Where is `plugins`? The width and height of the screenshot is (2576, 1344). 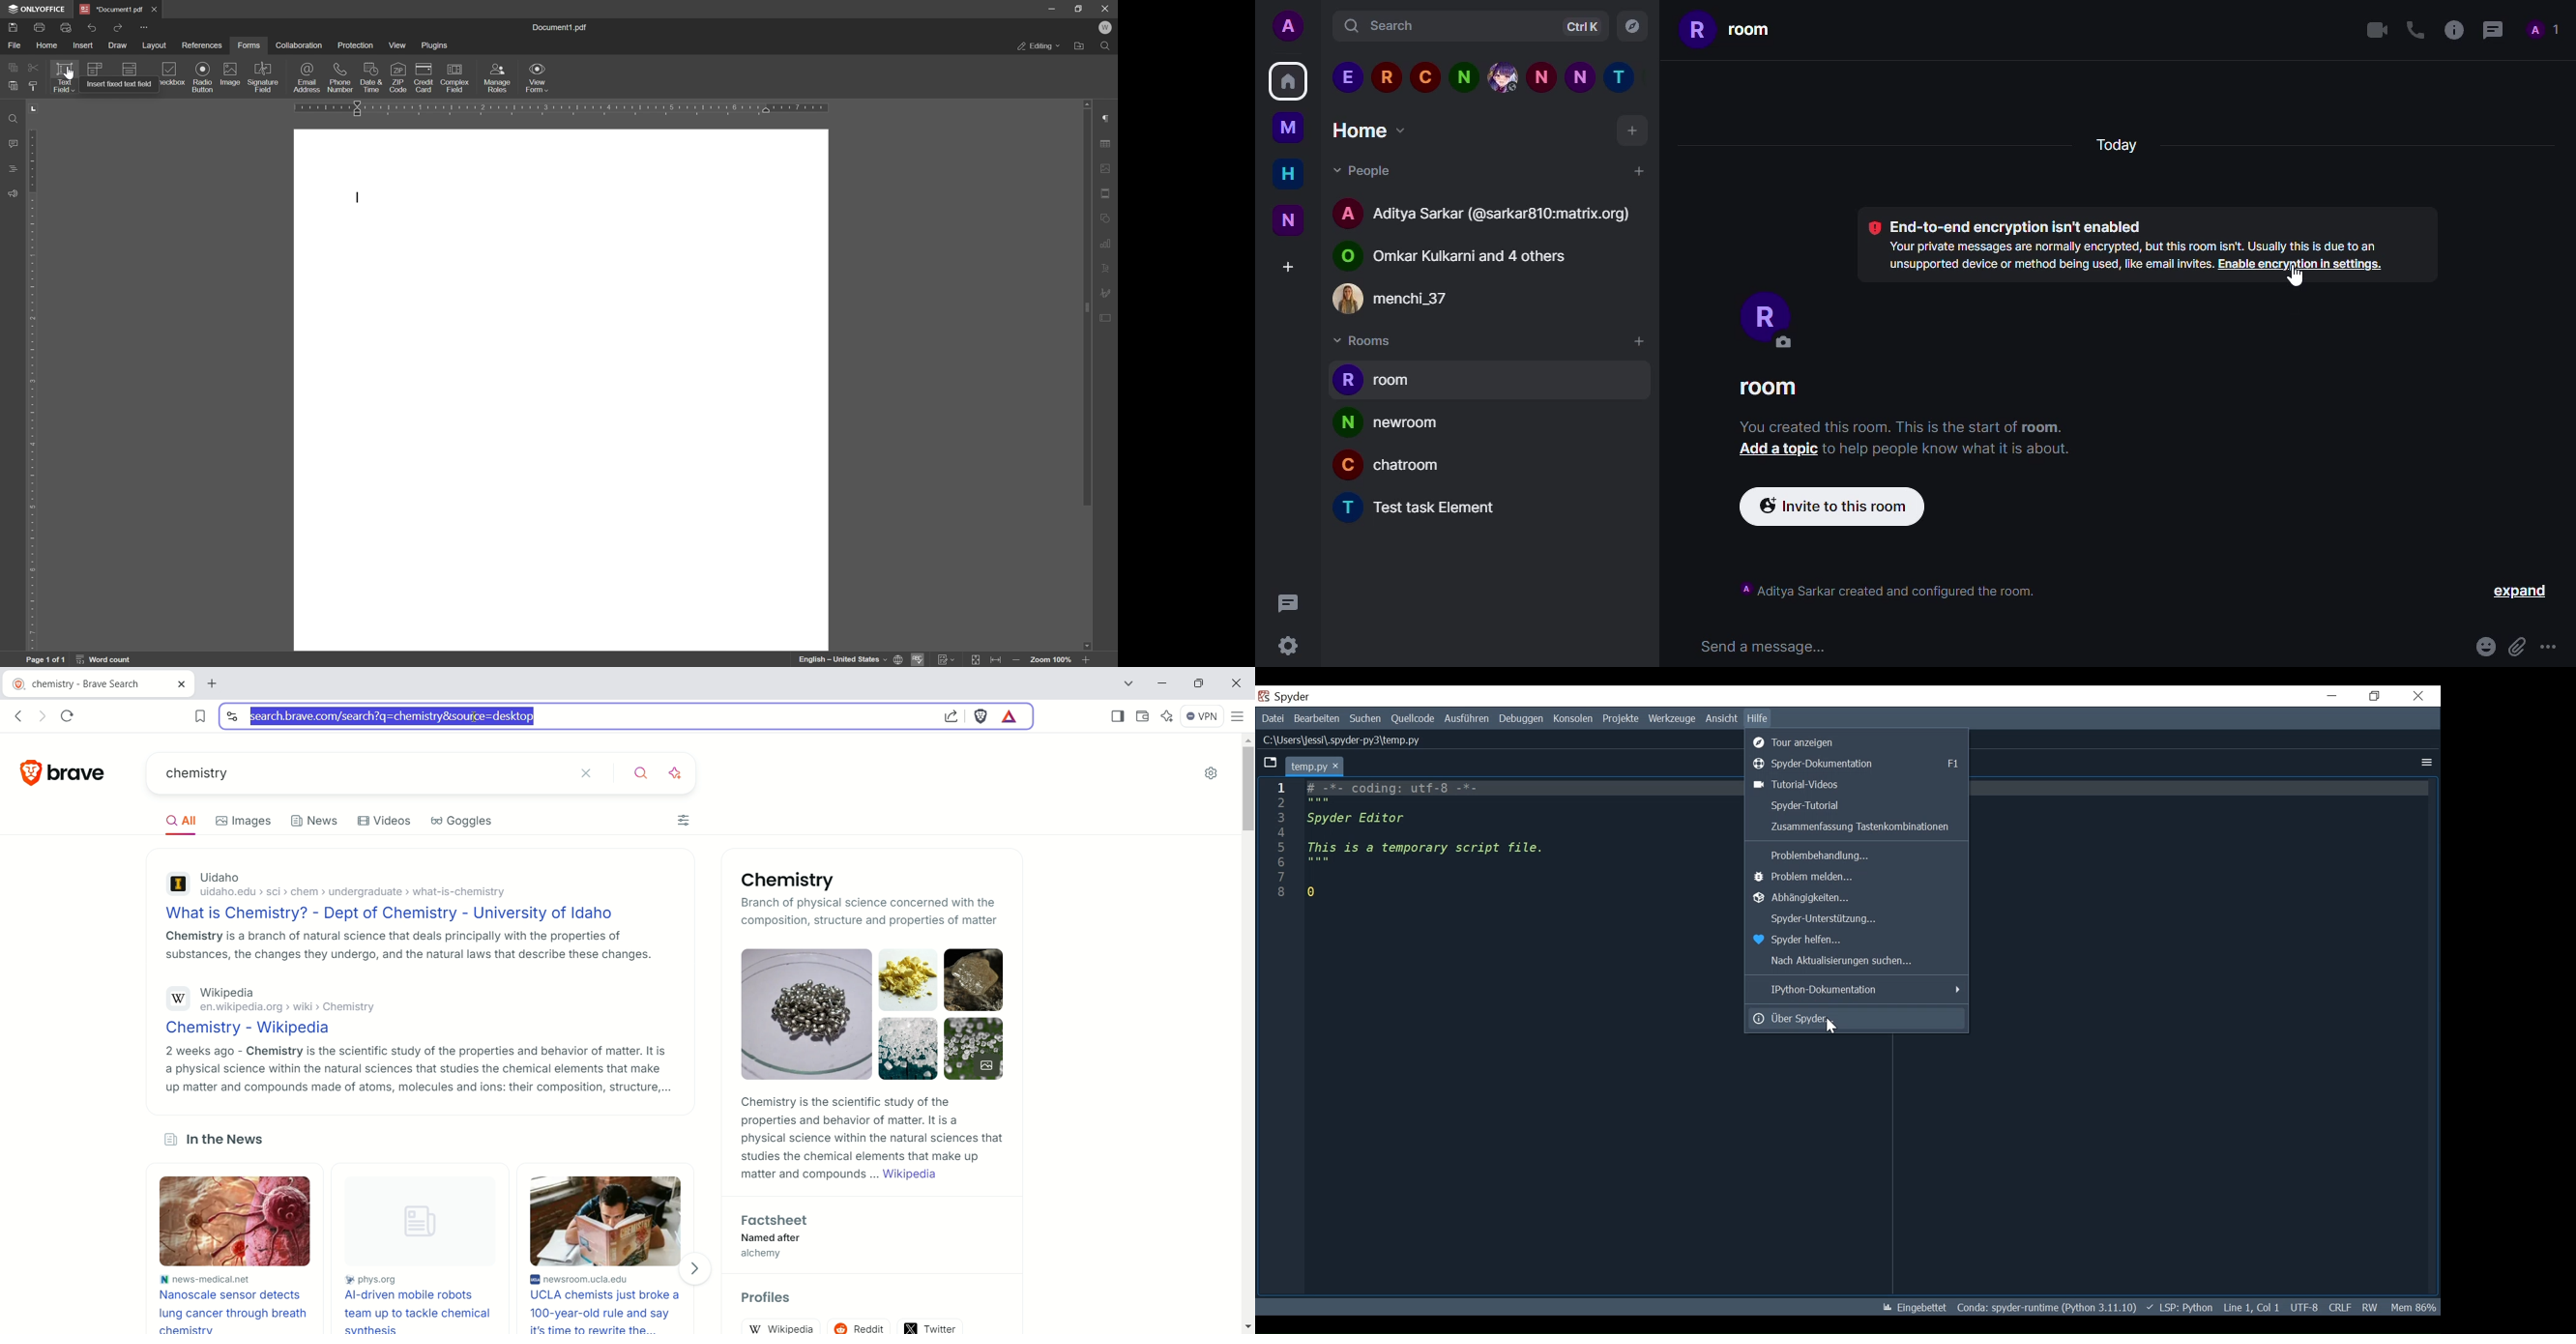
plugins is located at coordinates (438, 47).